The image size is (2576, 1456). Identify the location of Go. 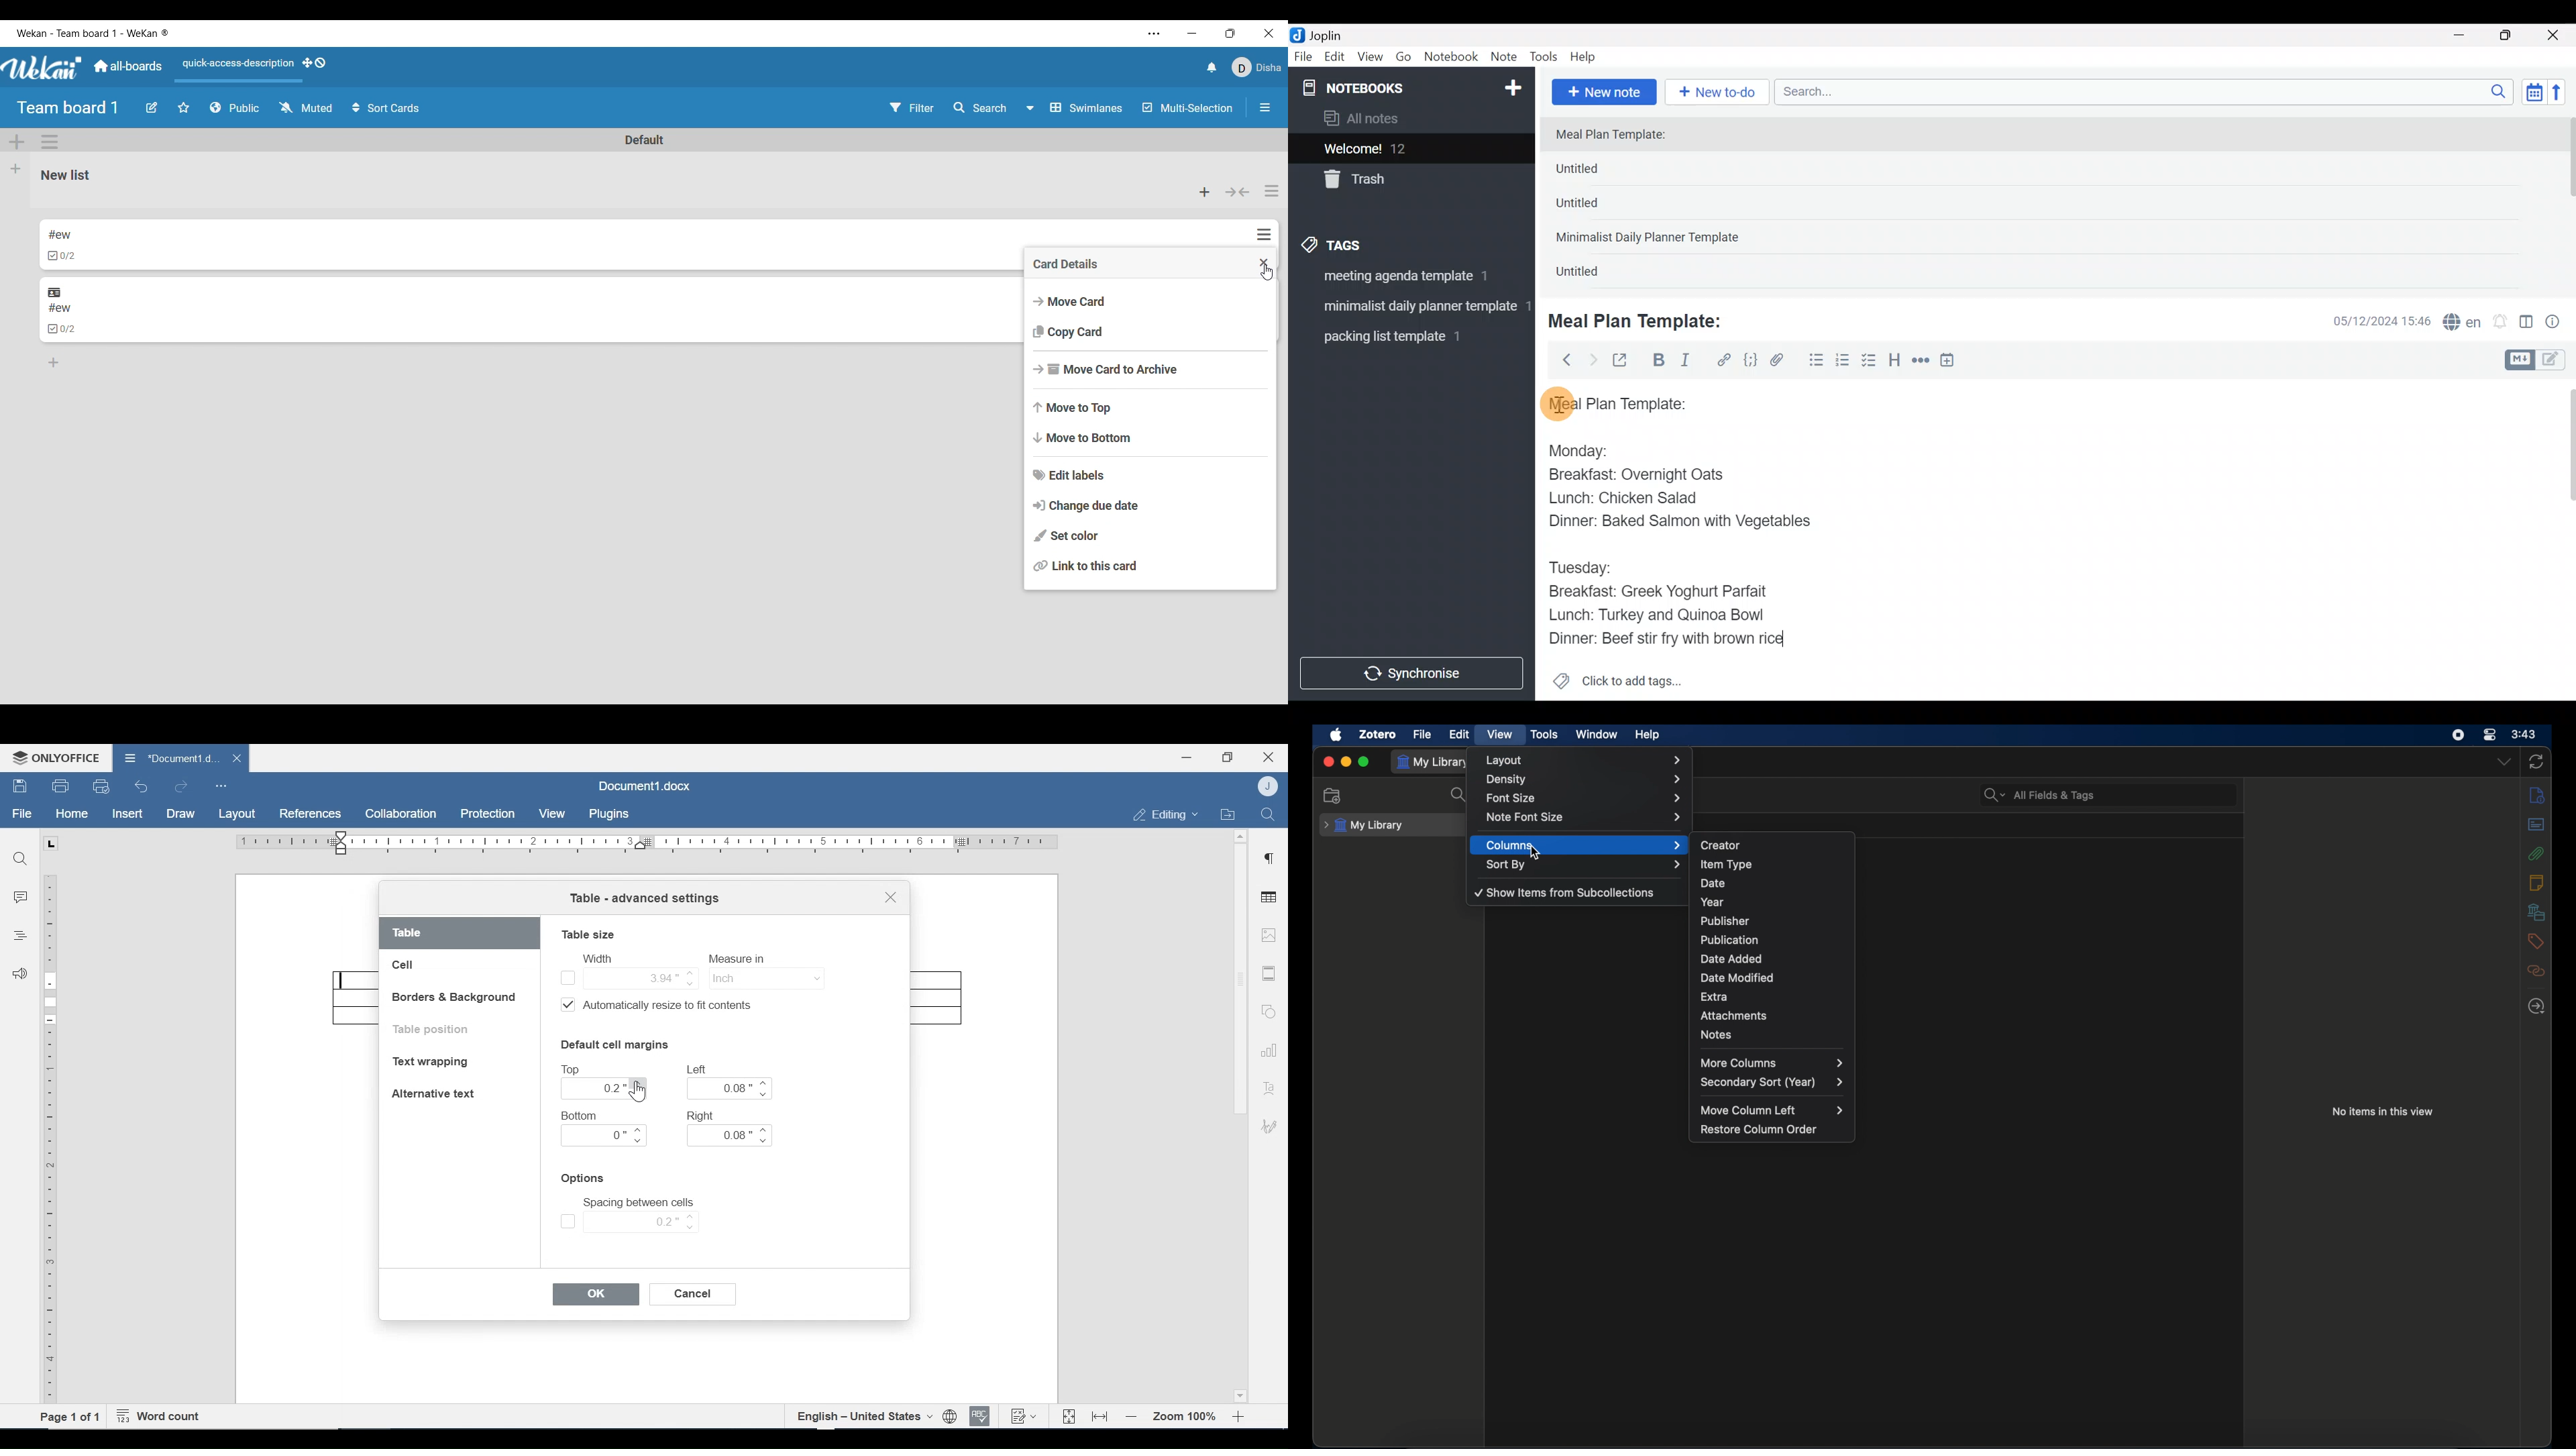
(1403, 60).